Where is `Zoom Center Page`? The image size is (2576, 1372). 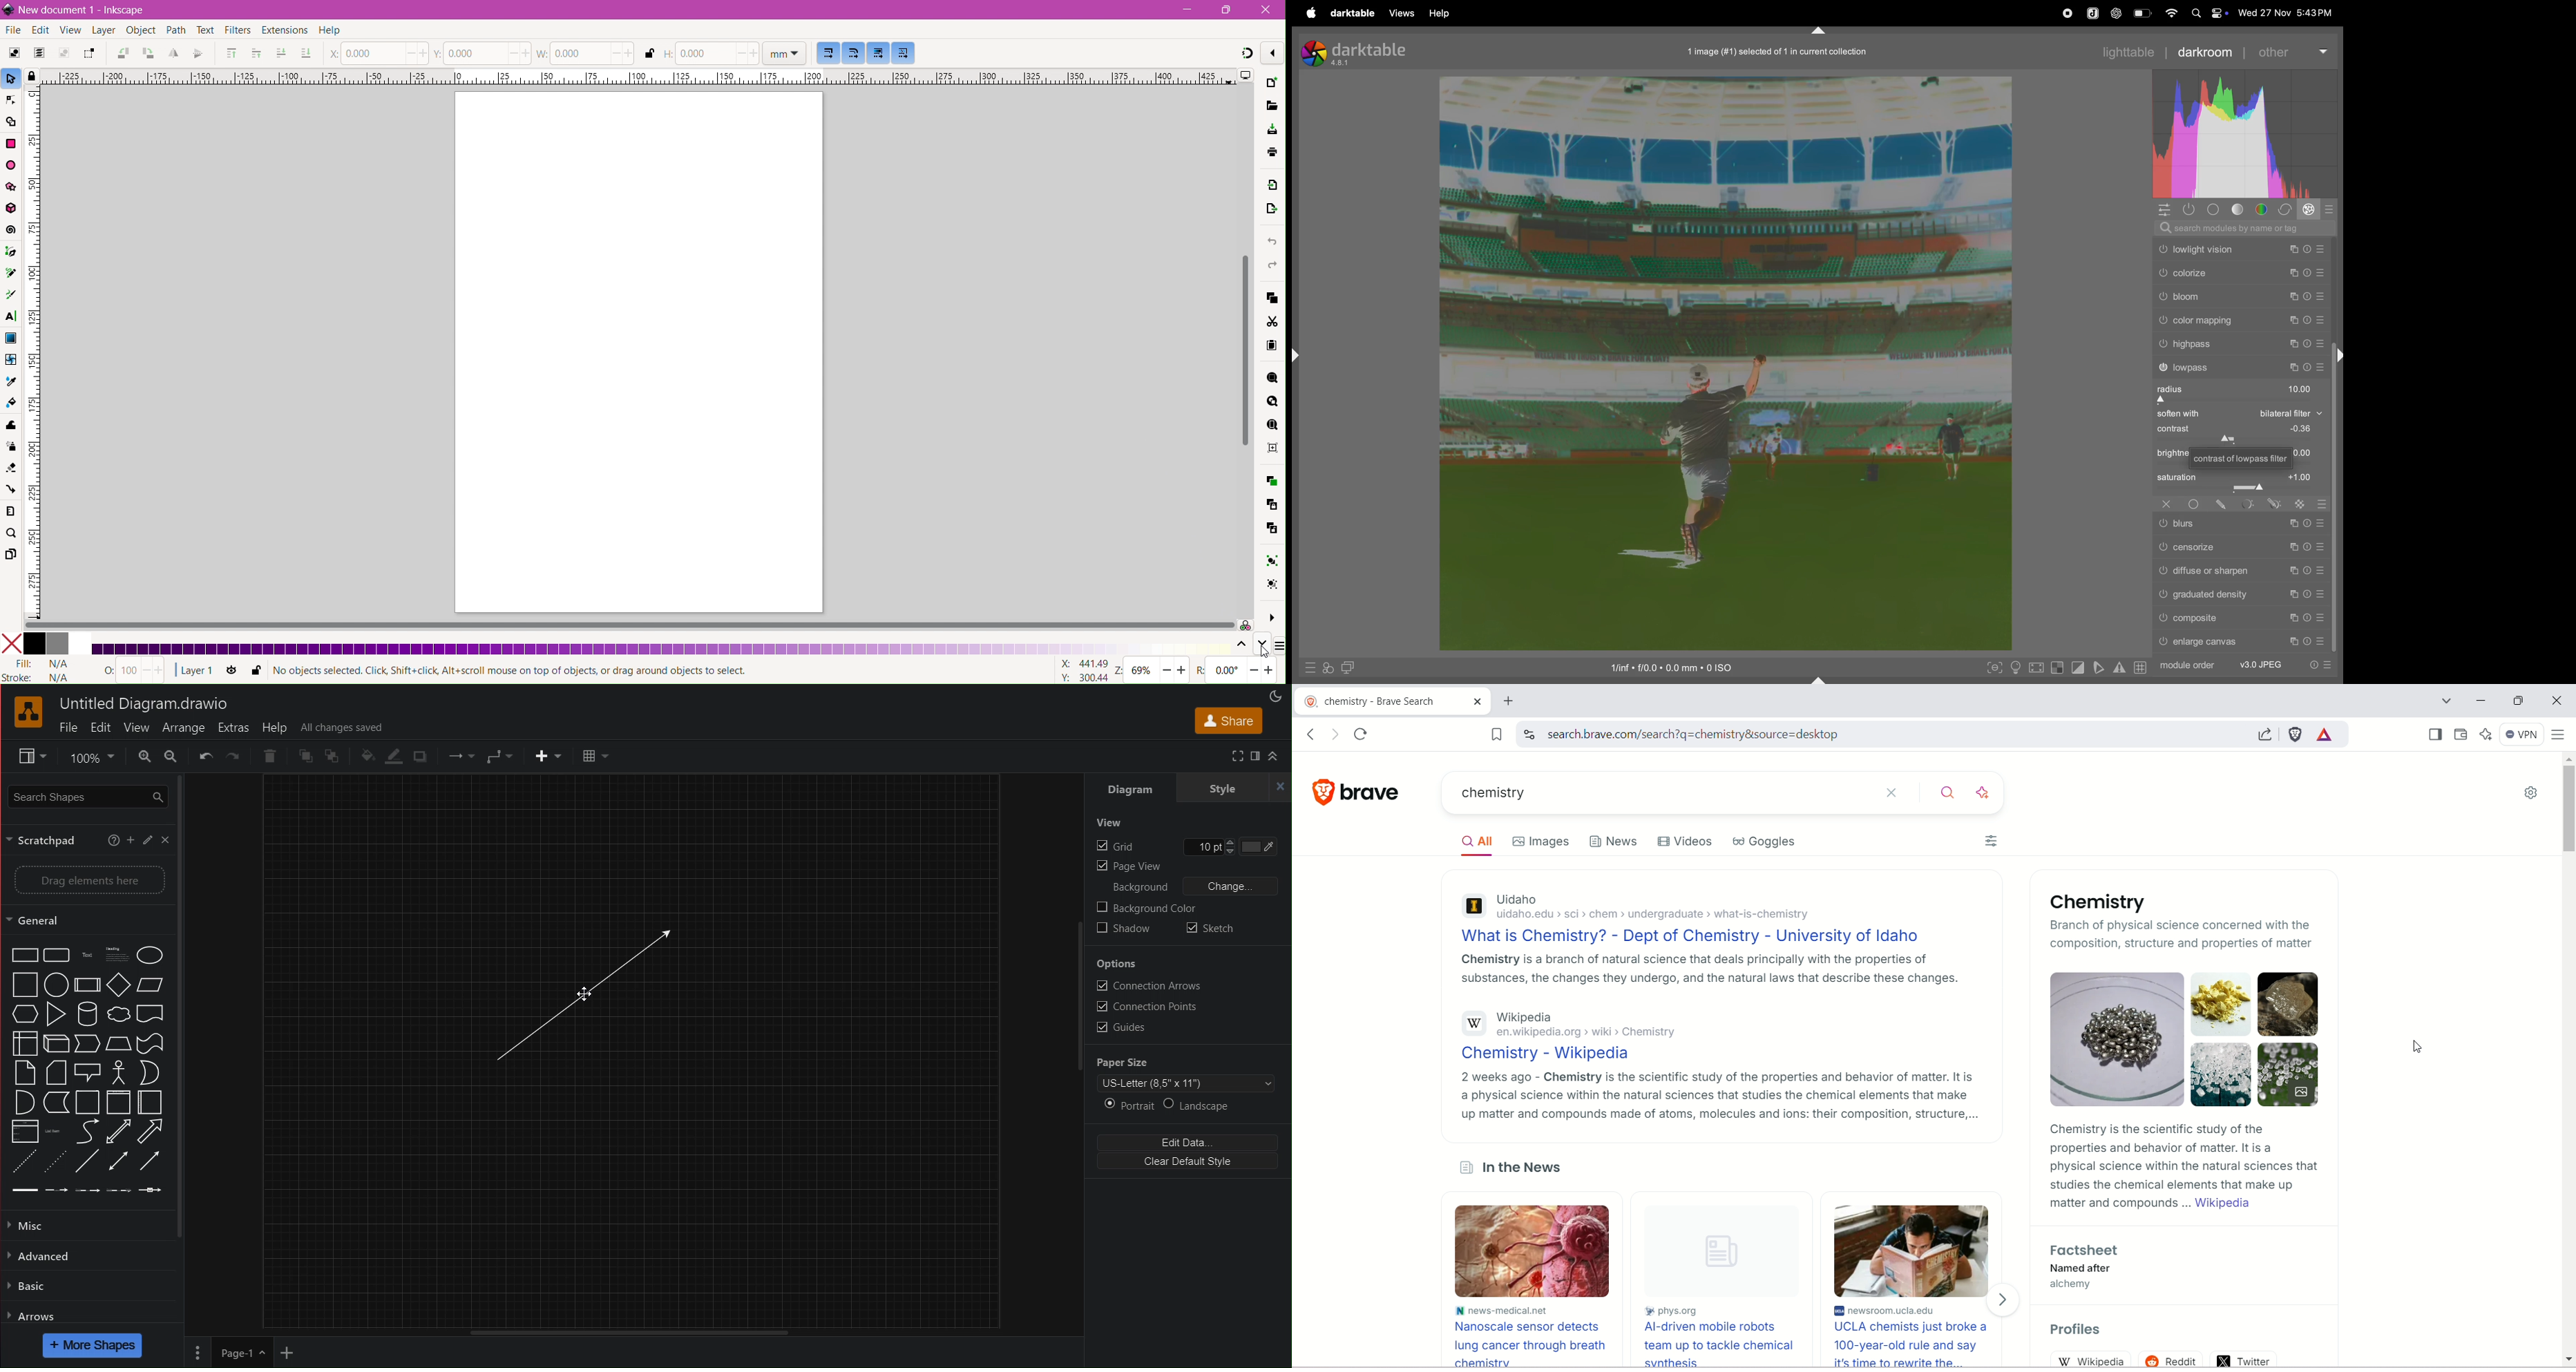
Zoom Center Page is located at coordinates (1271, 450).